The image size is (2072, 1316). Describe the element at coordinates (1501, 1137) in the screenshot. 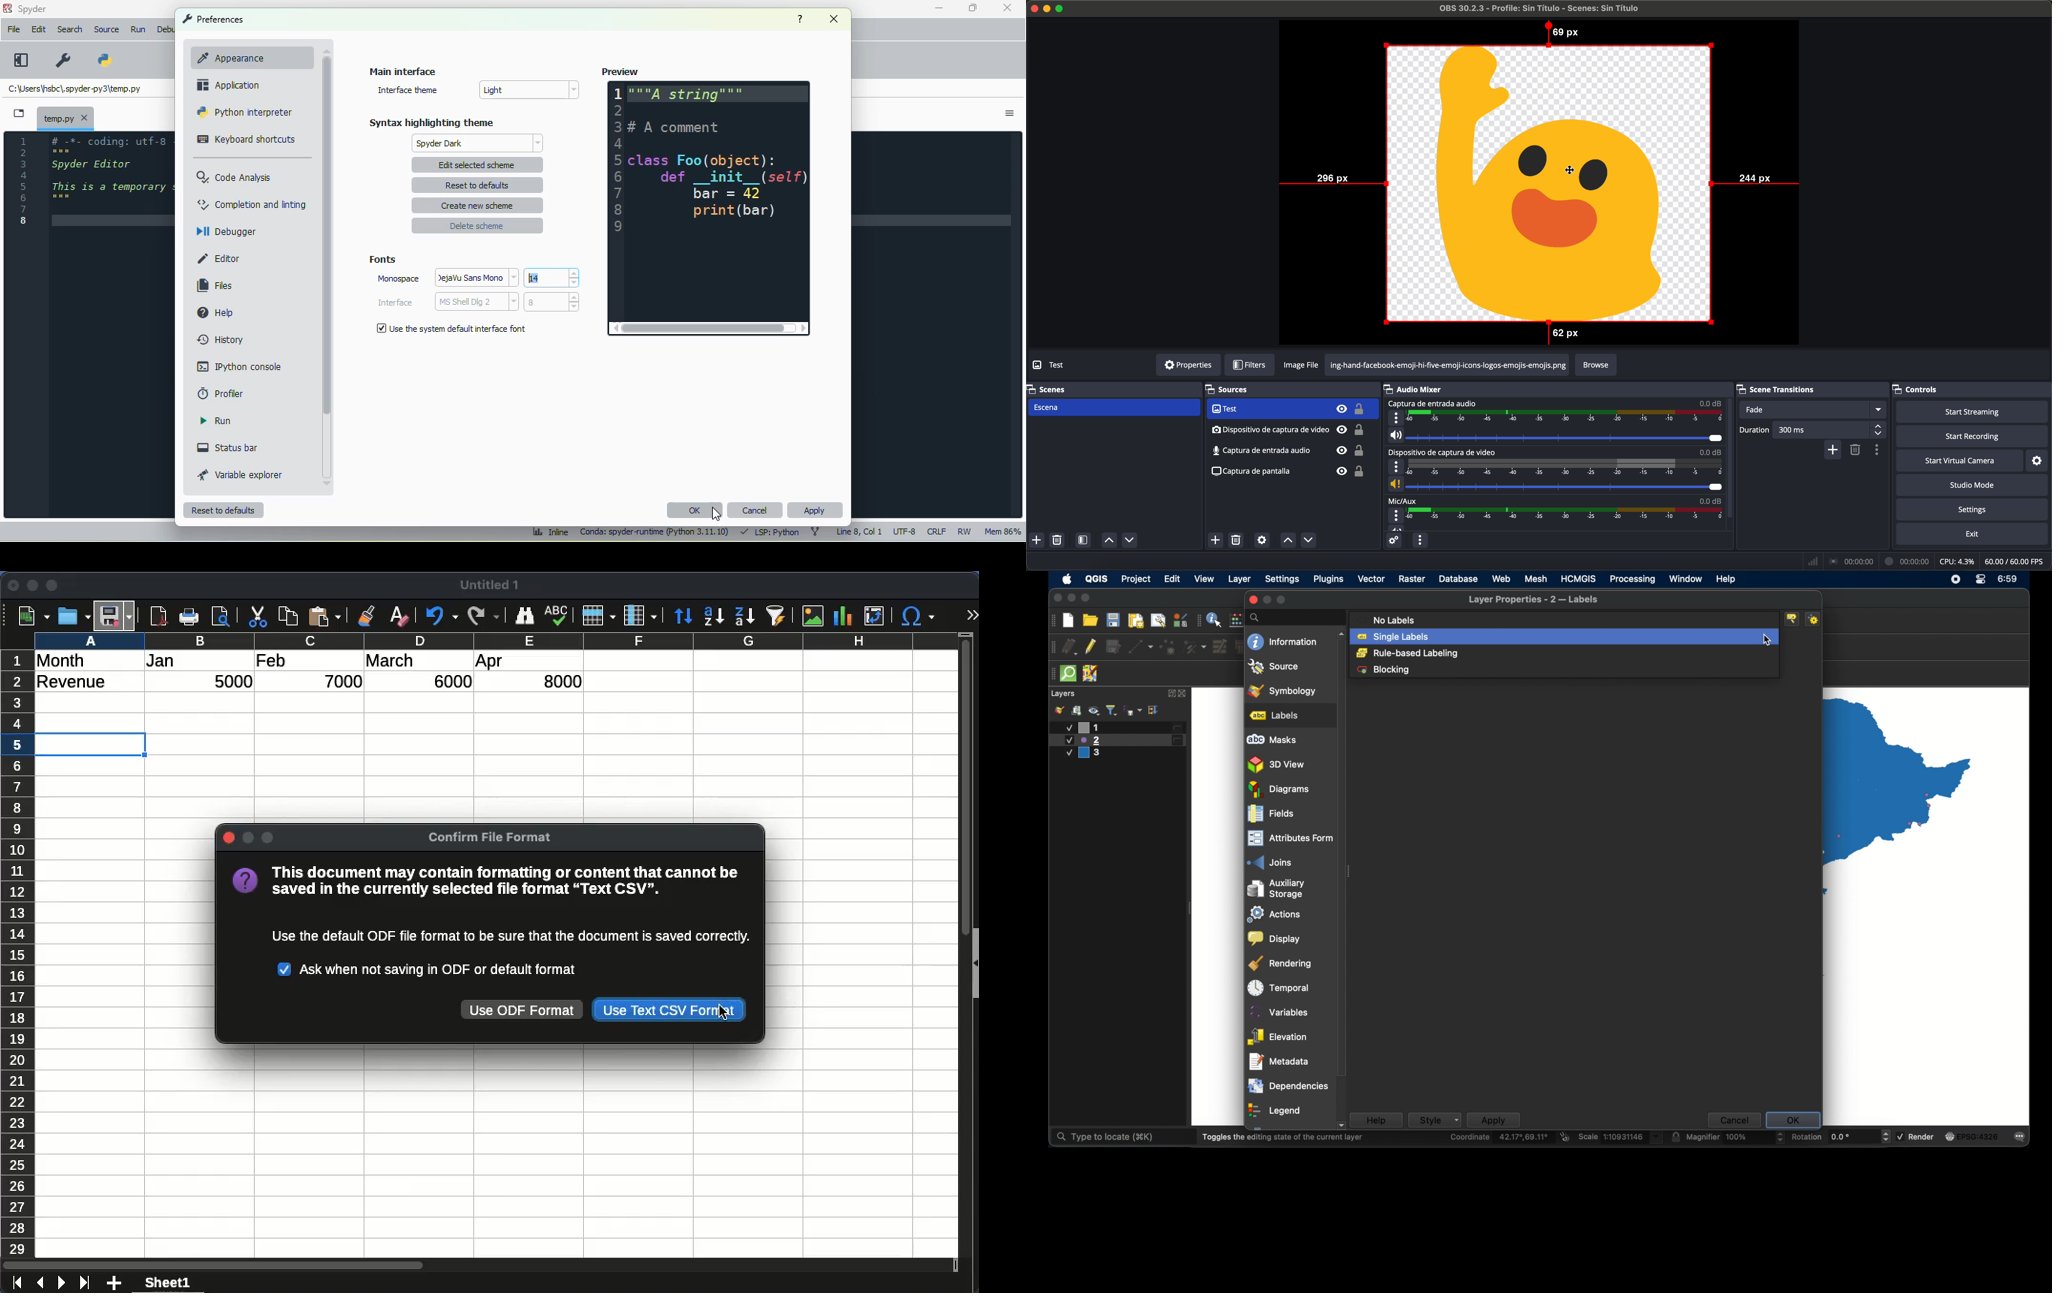

I see `coordinate` at that location.